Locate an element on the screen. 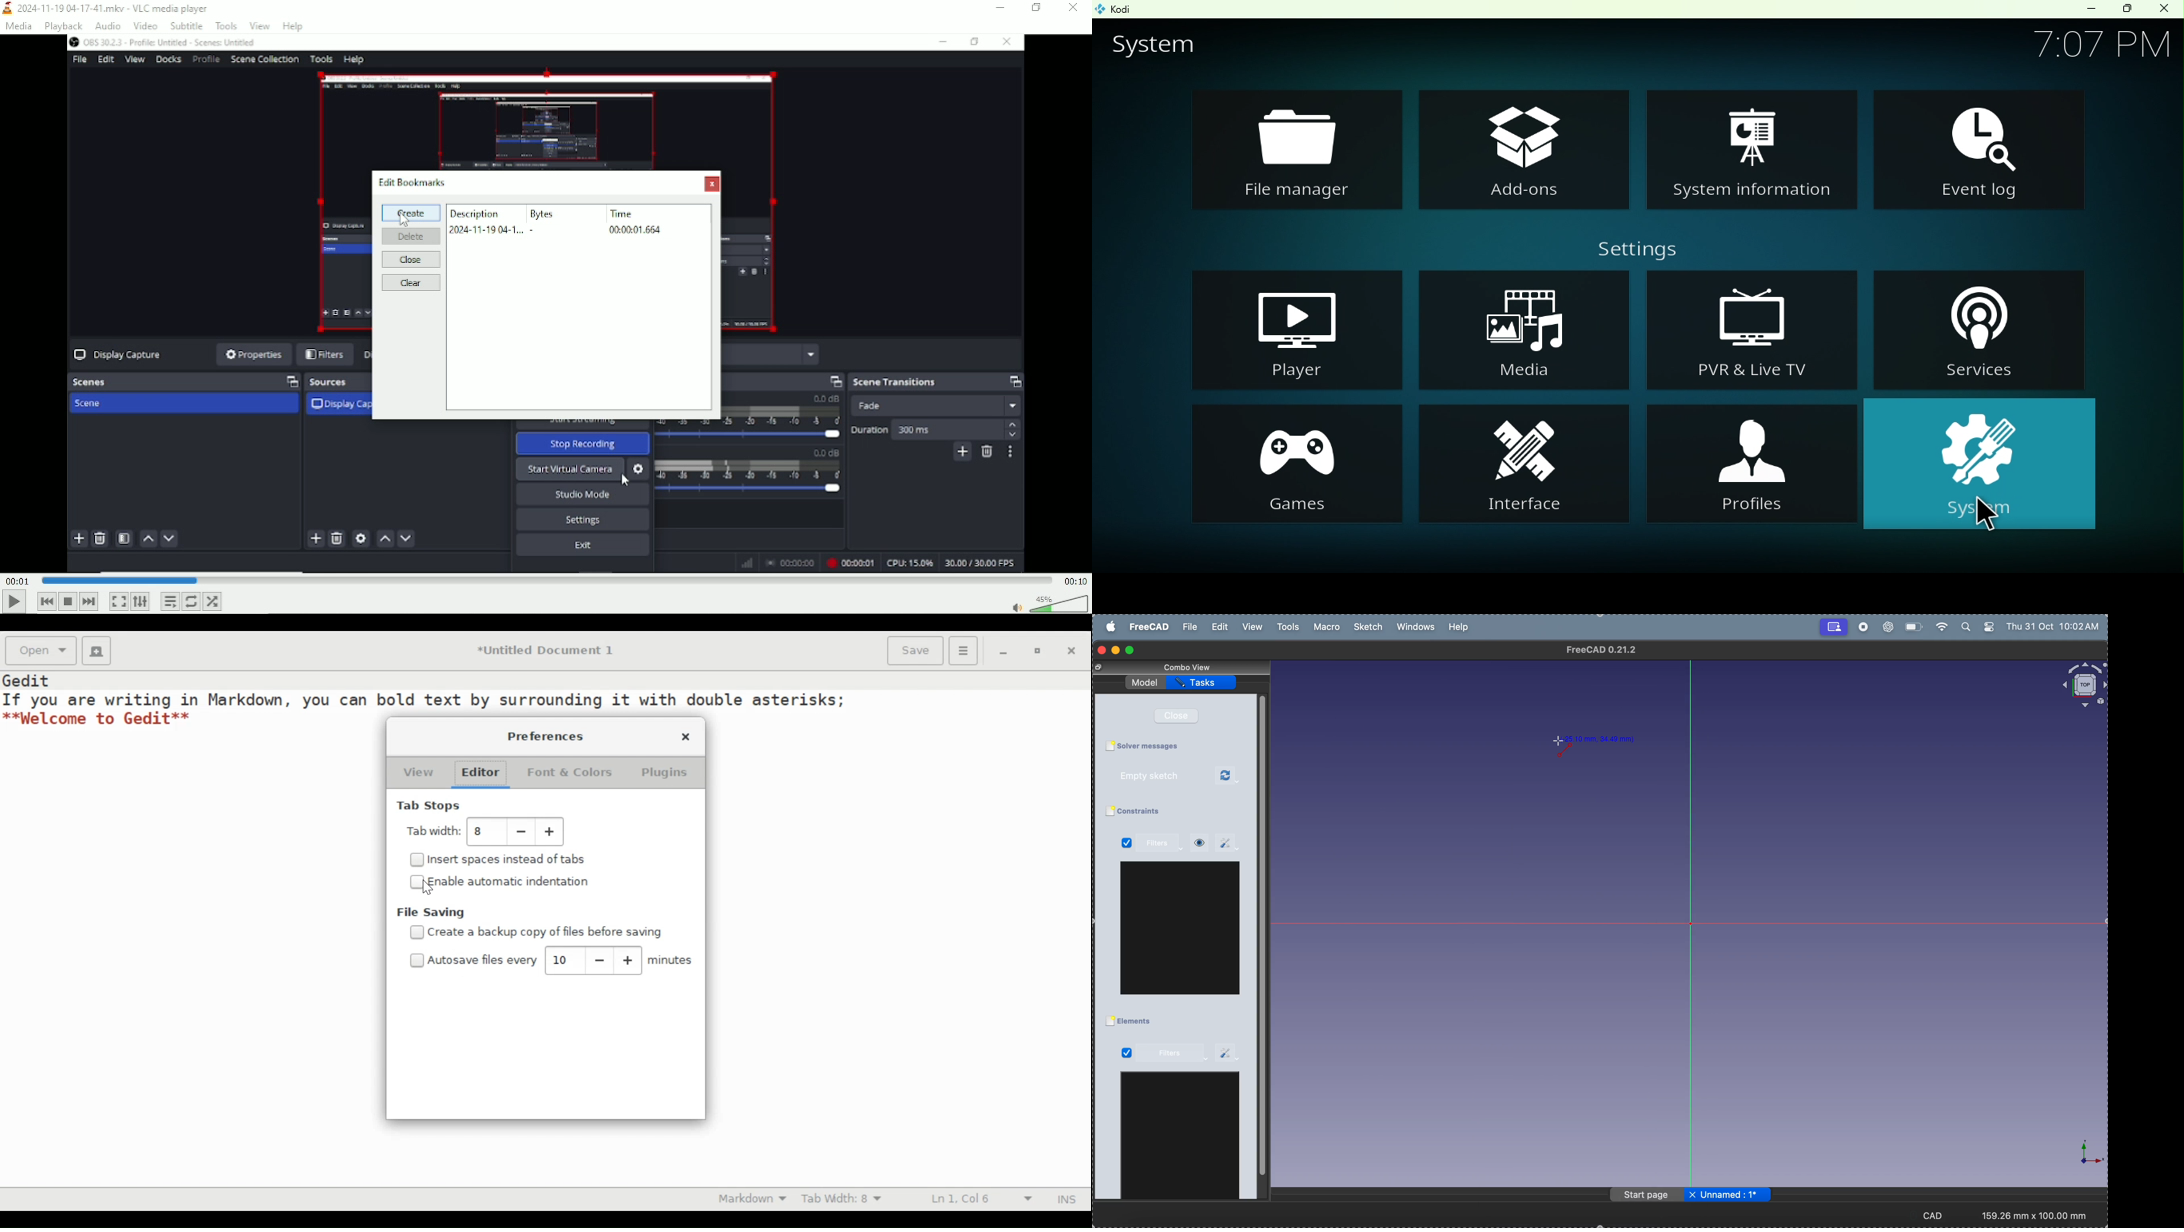 This screenshot has width=2184, height=1232. axis is located at coordinates (2084, 1153).